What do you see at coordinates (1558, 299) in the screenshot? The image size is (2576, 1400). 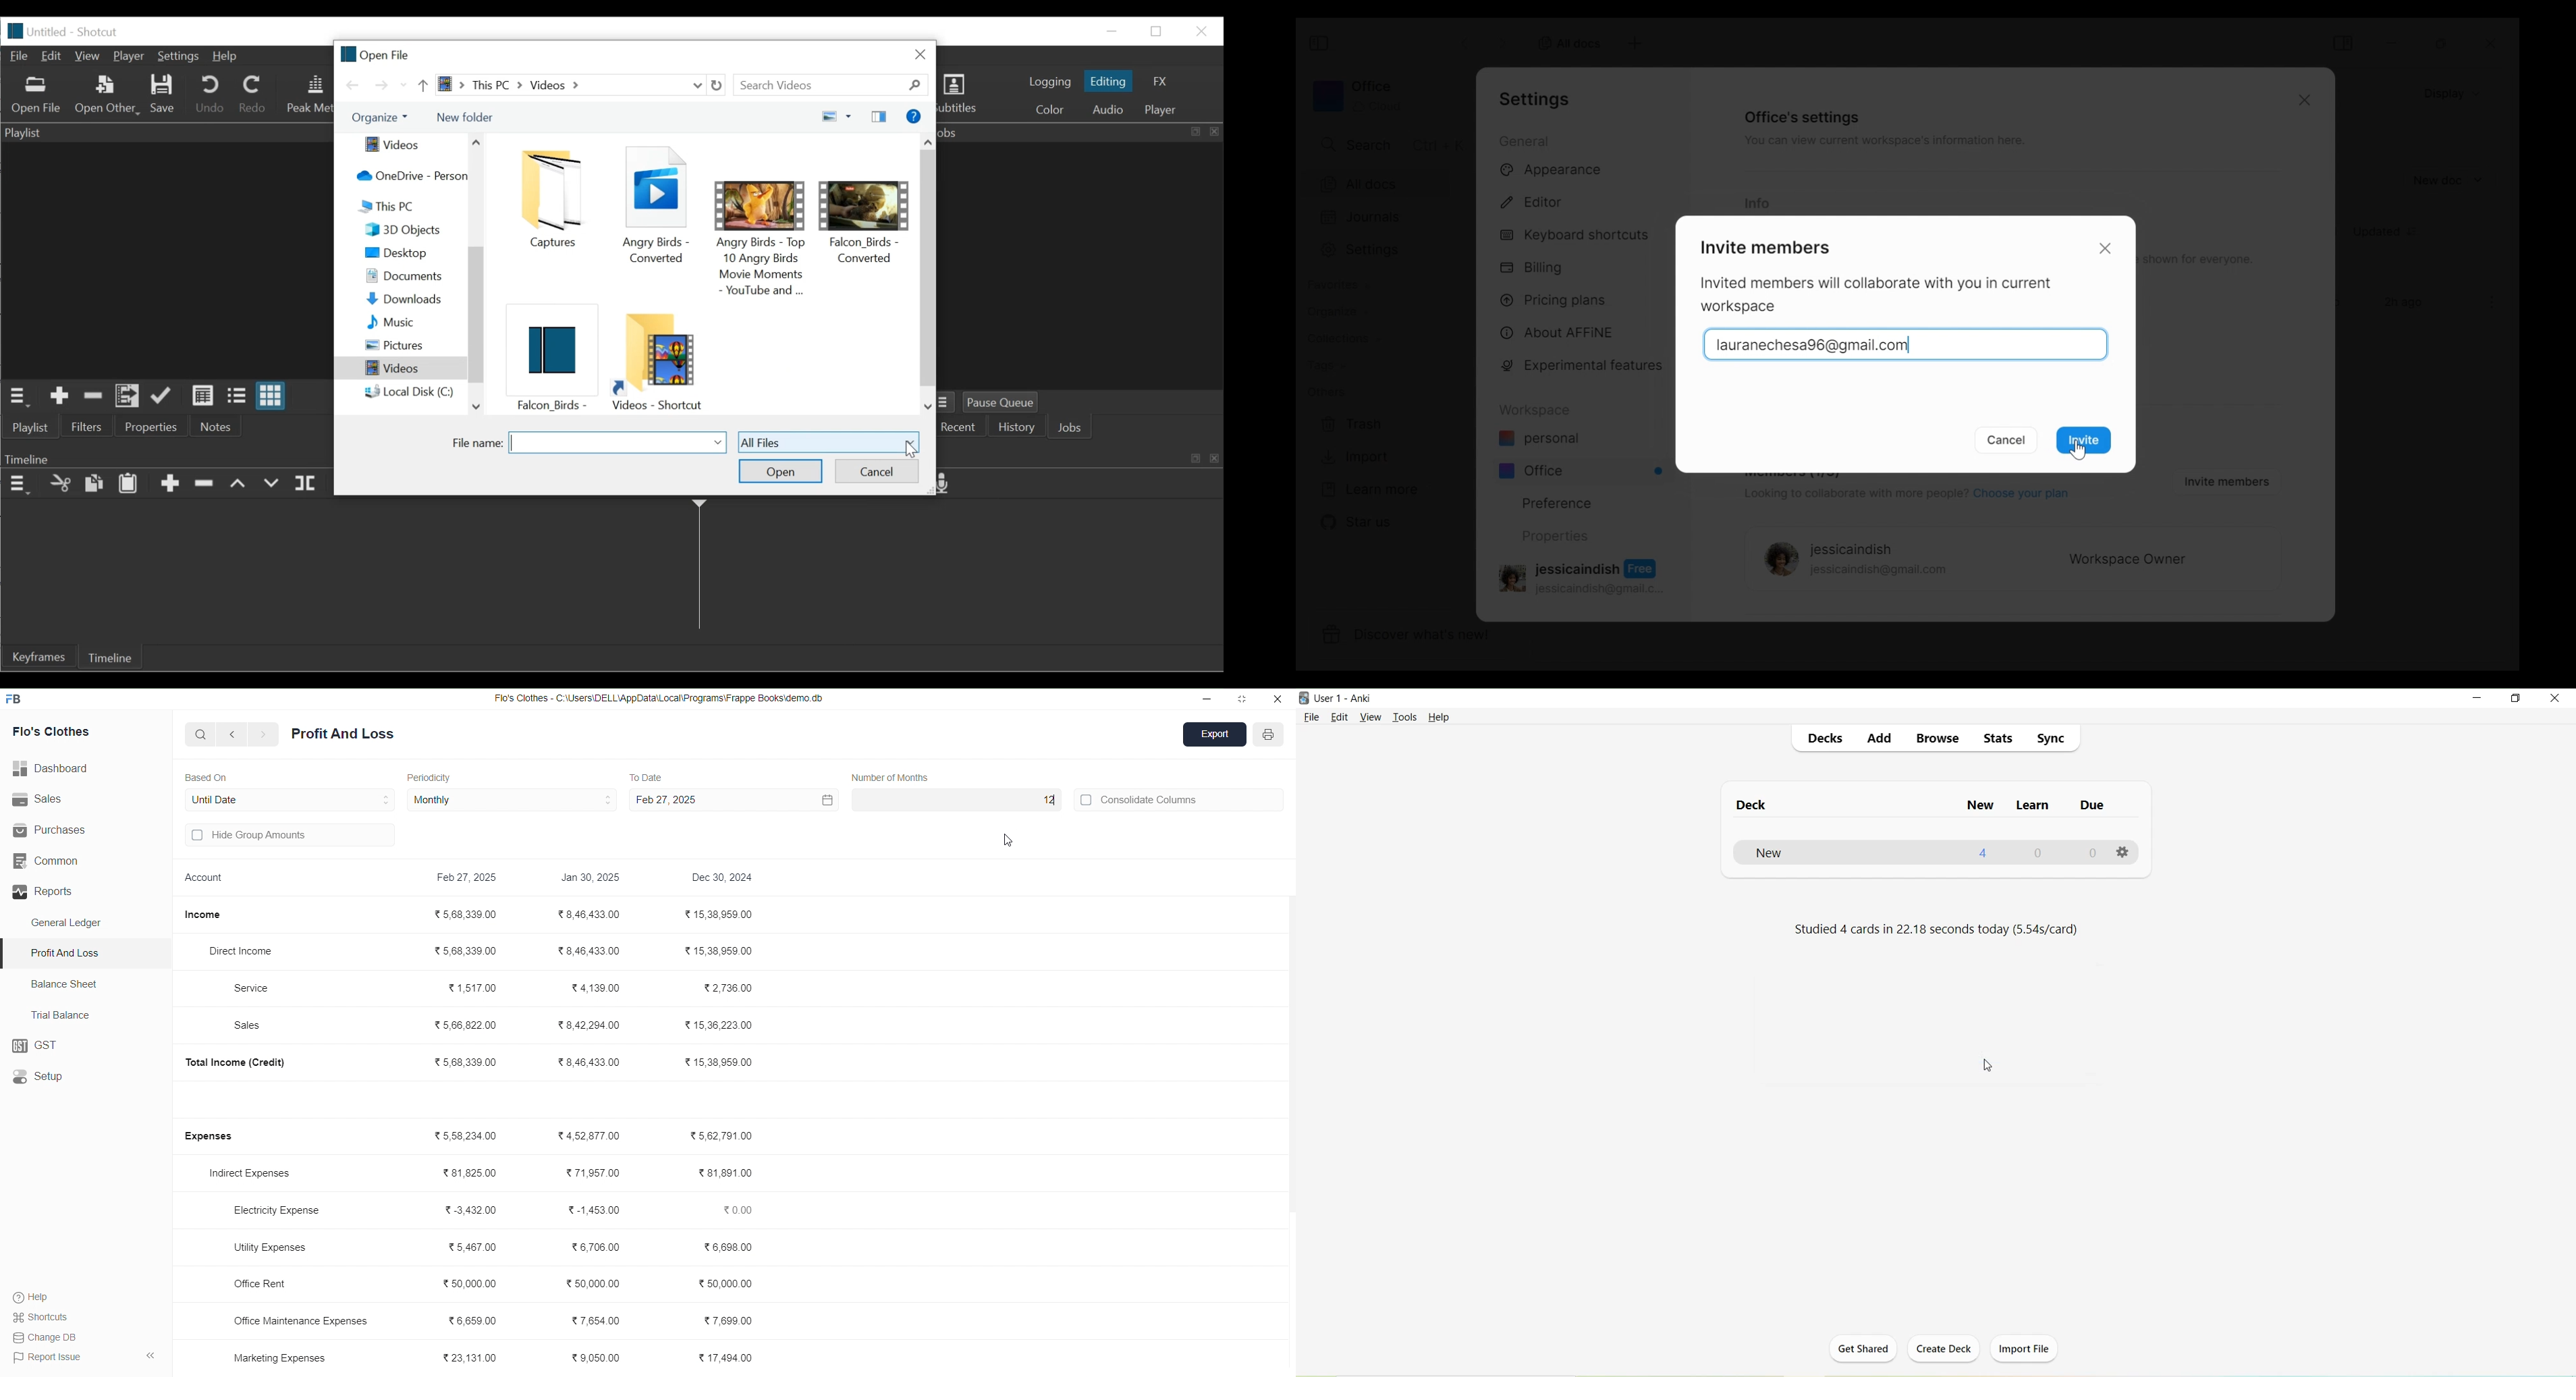 I see `Pricing plans` at bounding box center [1558, 299].